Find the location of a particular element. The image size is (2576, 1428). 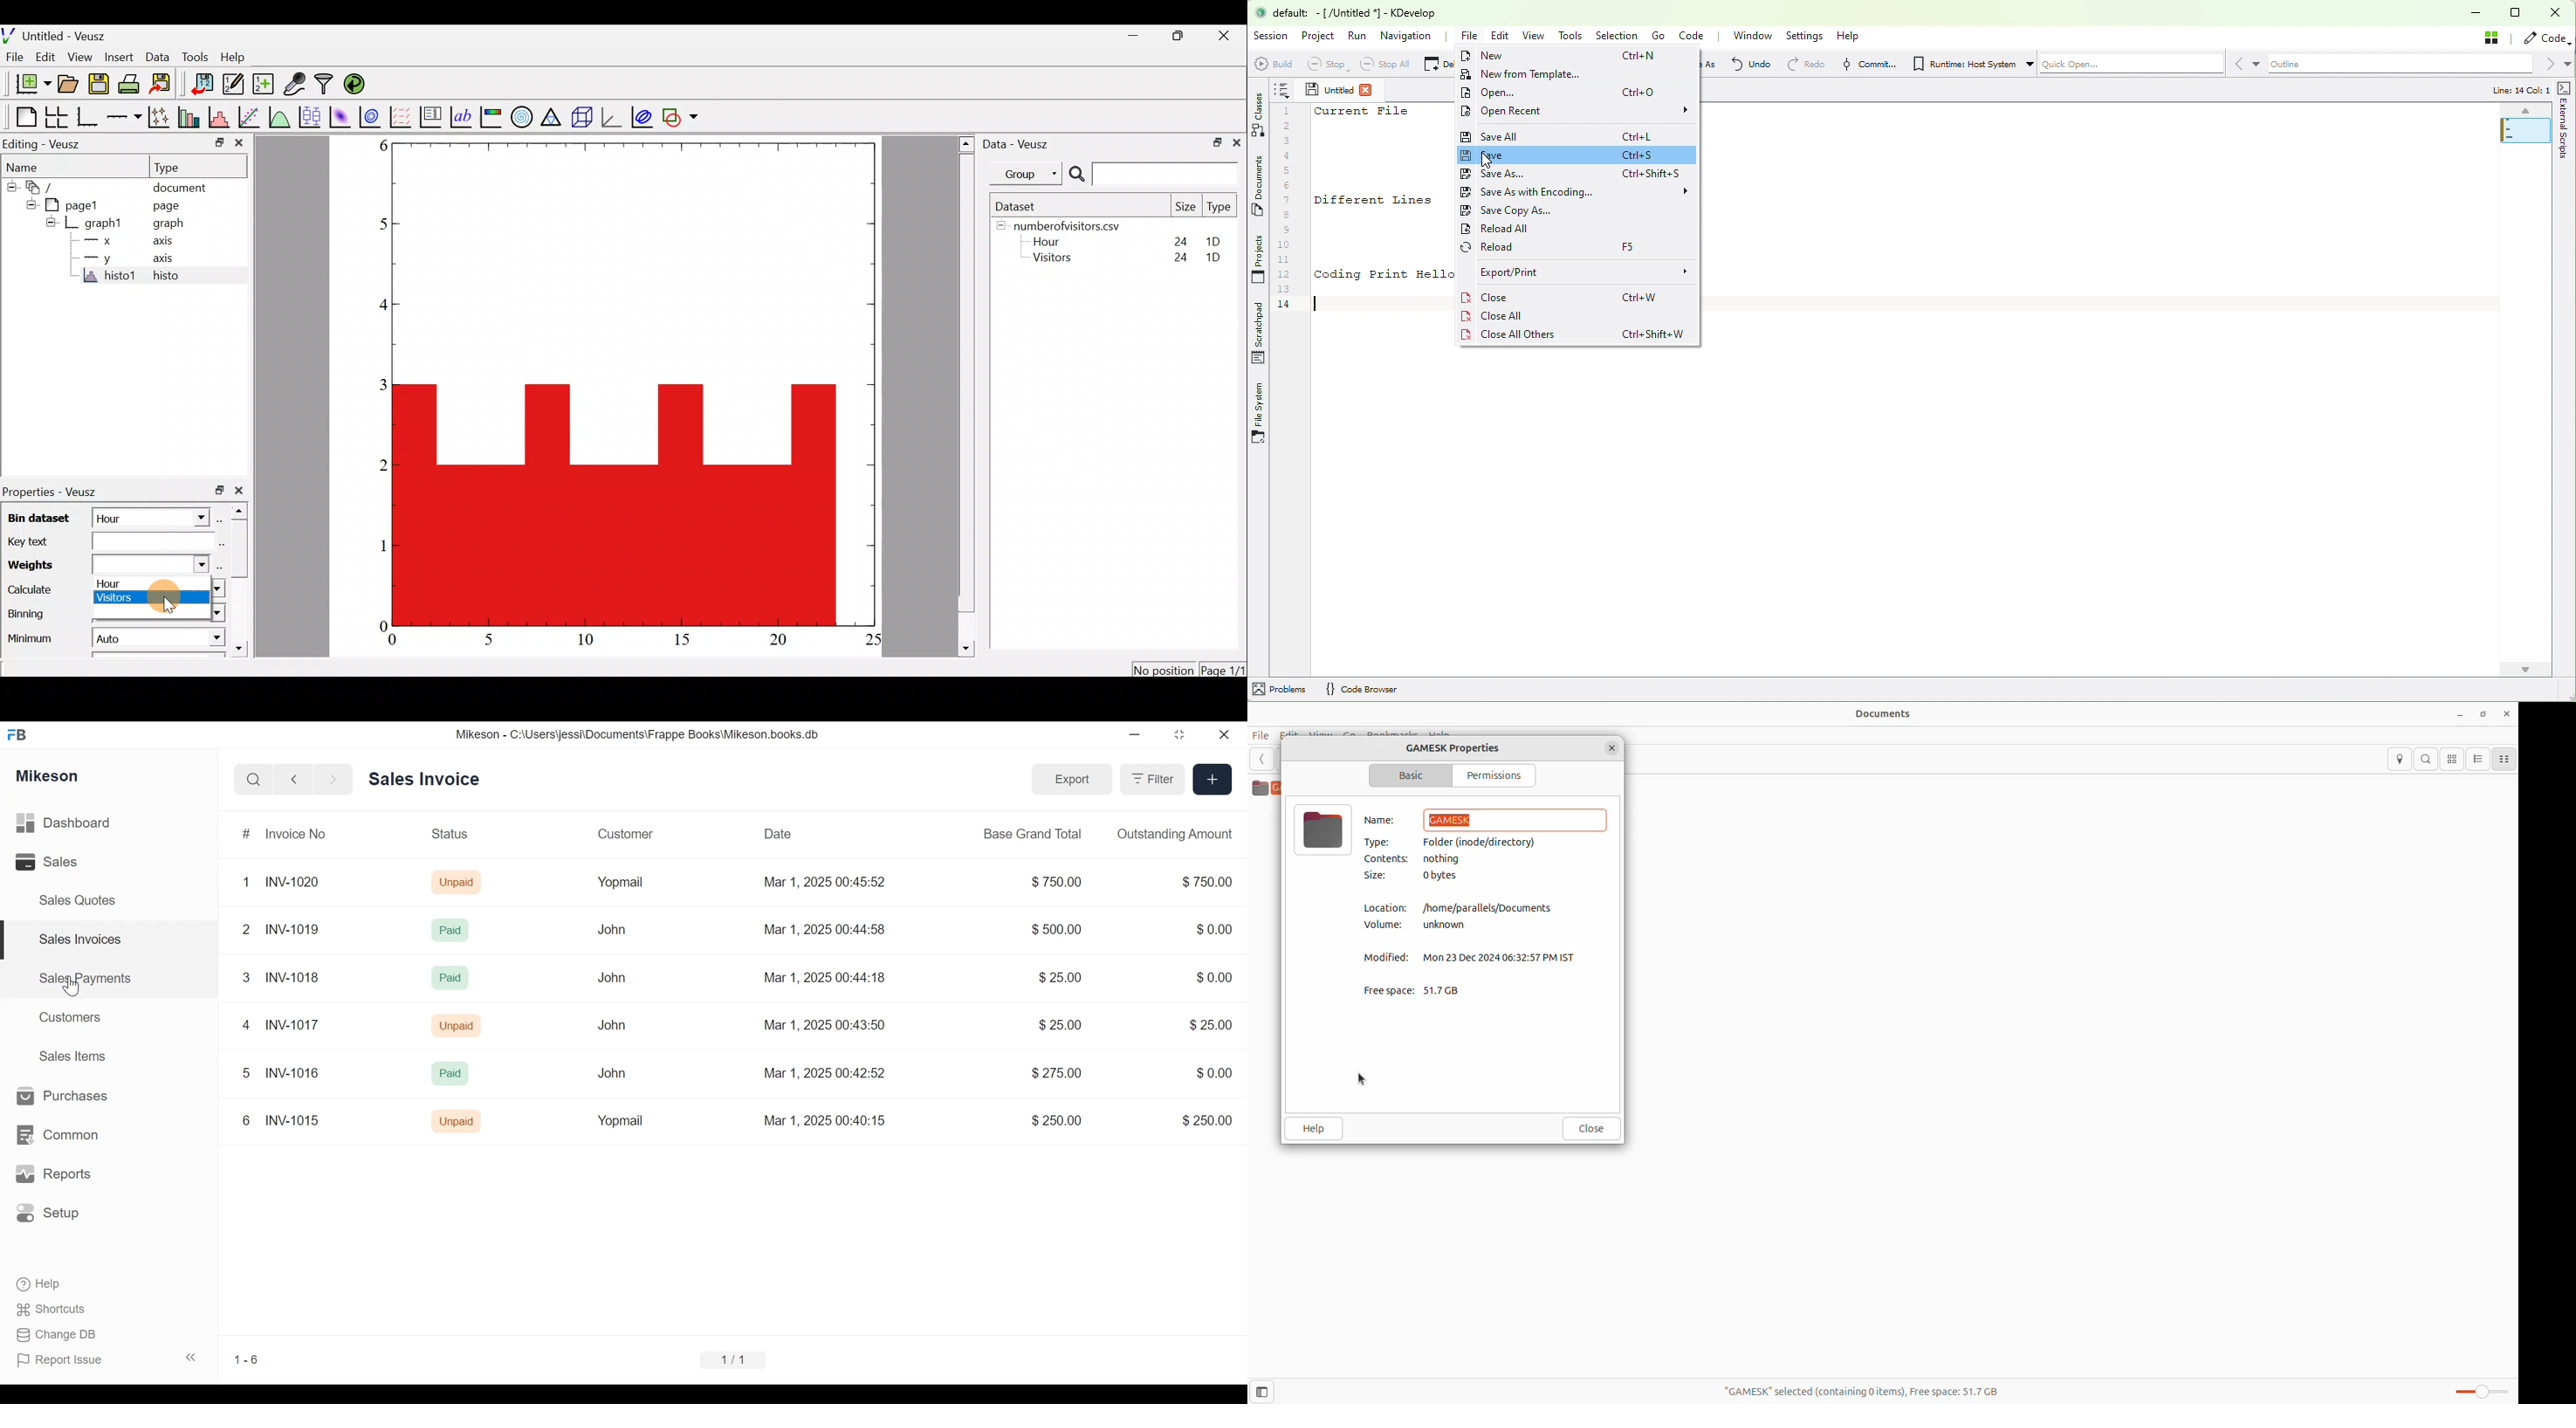

Ctrl+ Shifts W is located at coordinates (1656, 334).